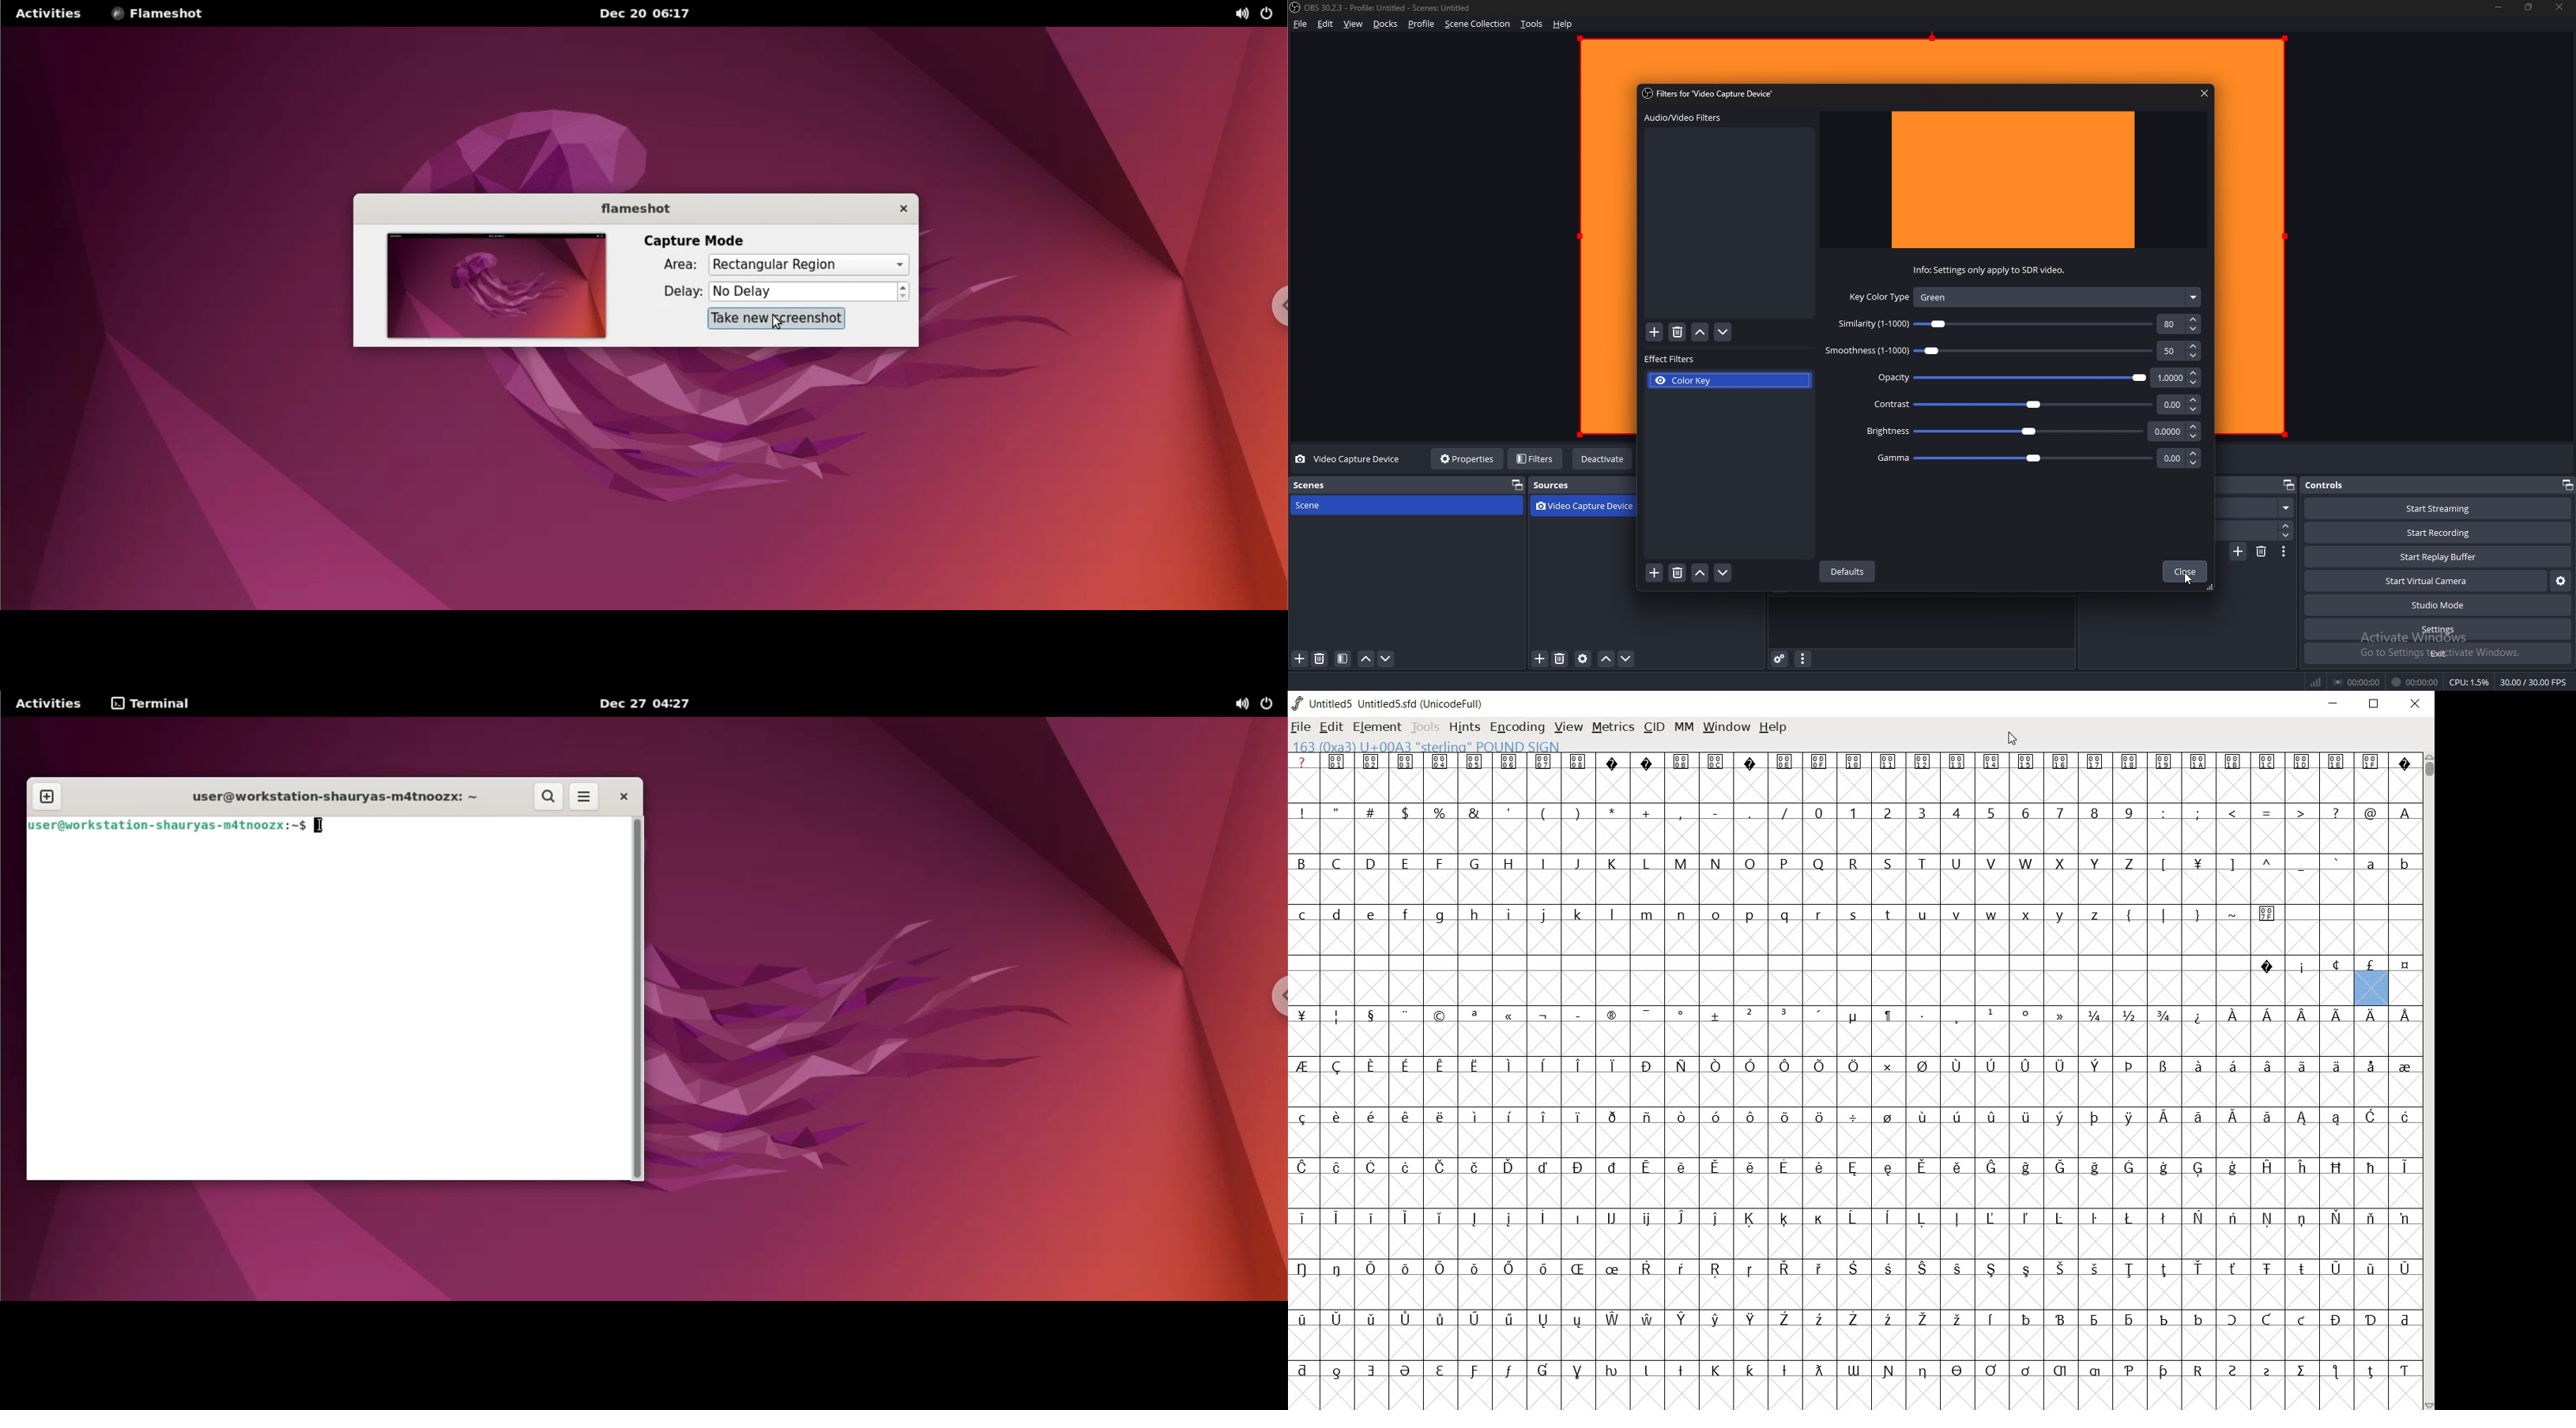 This screenshot has height=1428, width=2576. I want to click on ), so click(1579, 812).